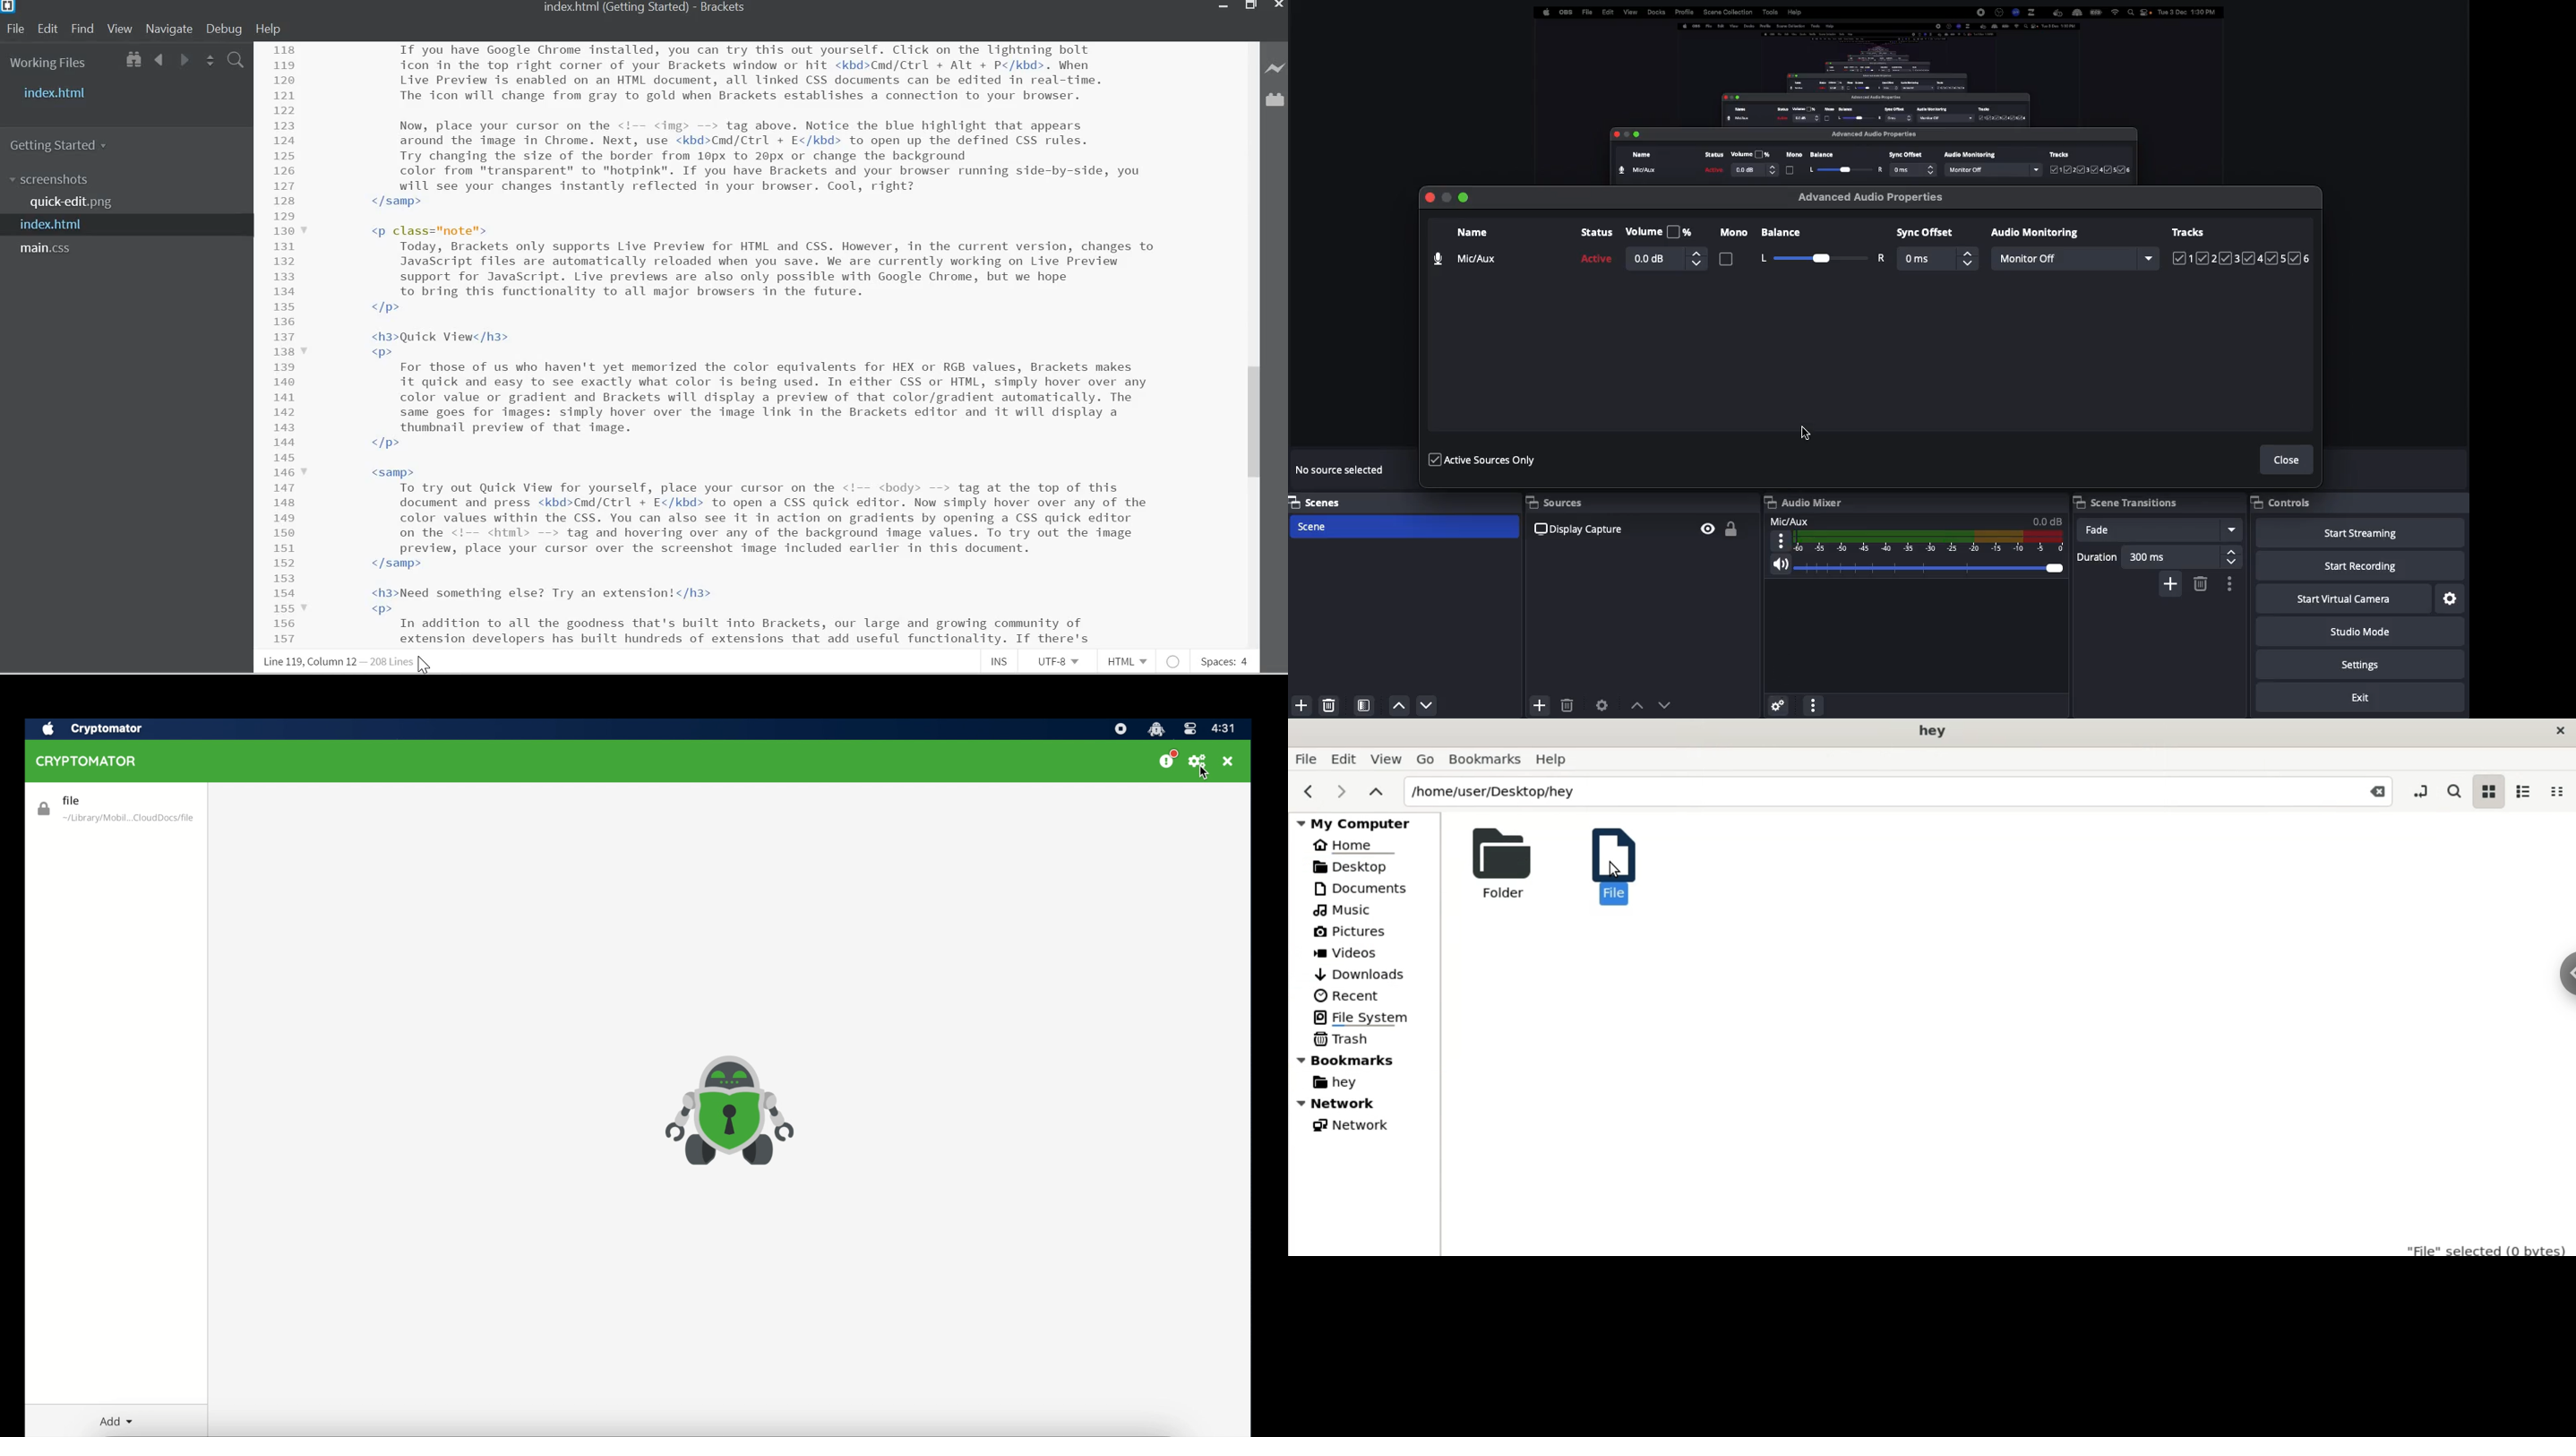 Image resolution: width=2576 pixels, height=1456 pixels. What do you see at coordinates (1341, 792) in the screenshot?
I see `next` at bounding box center [1341, 792].